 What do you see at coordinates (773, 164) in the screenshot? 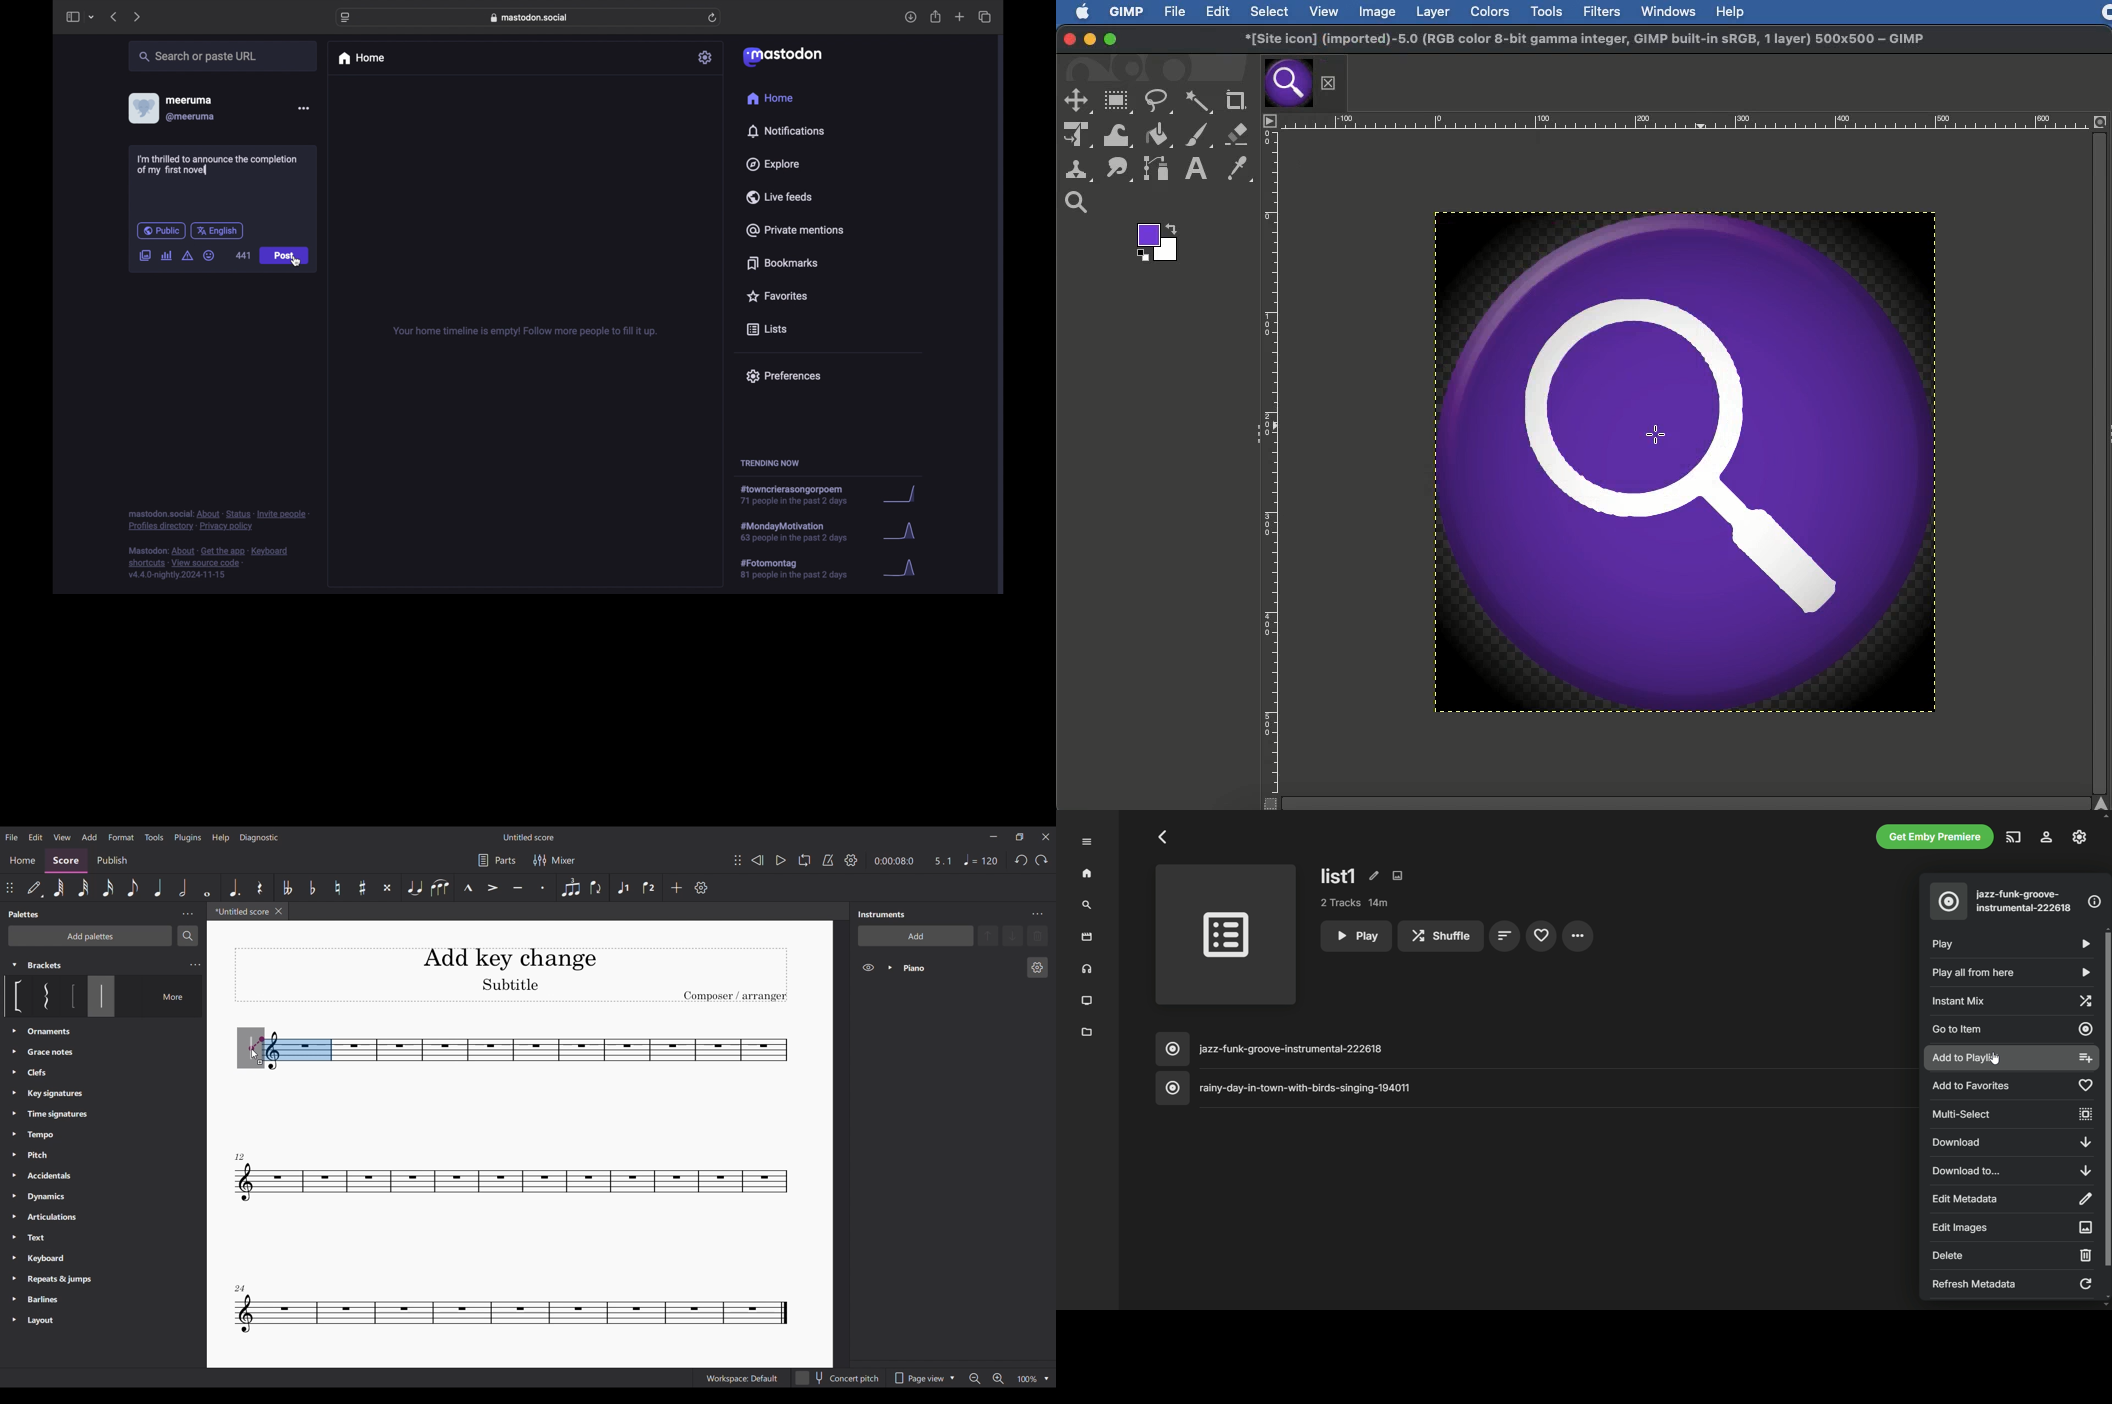
I see `explore` at bounding box center [773, 164].